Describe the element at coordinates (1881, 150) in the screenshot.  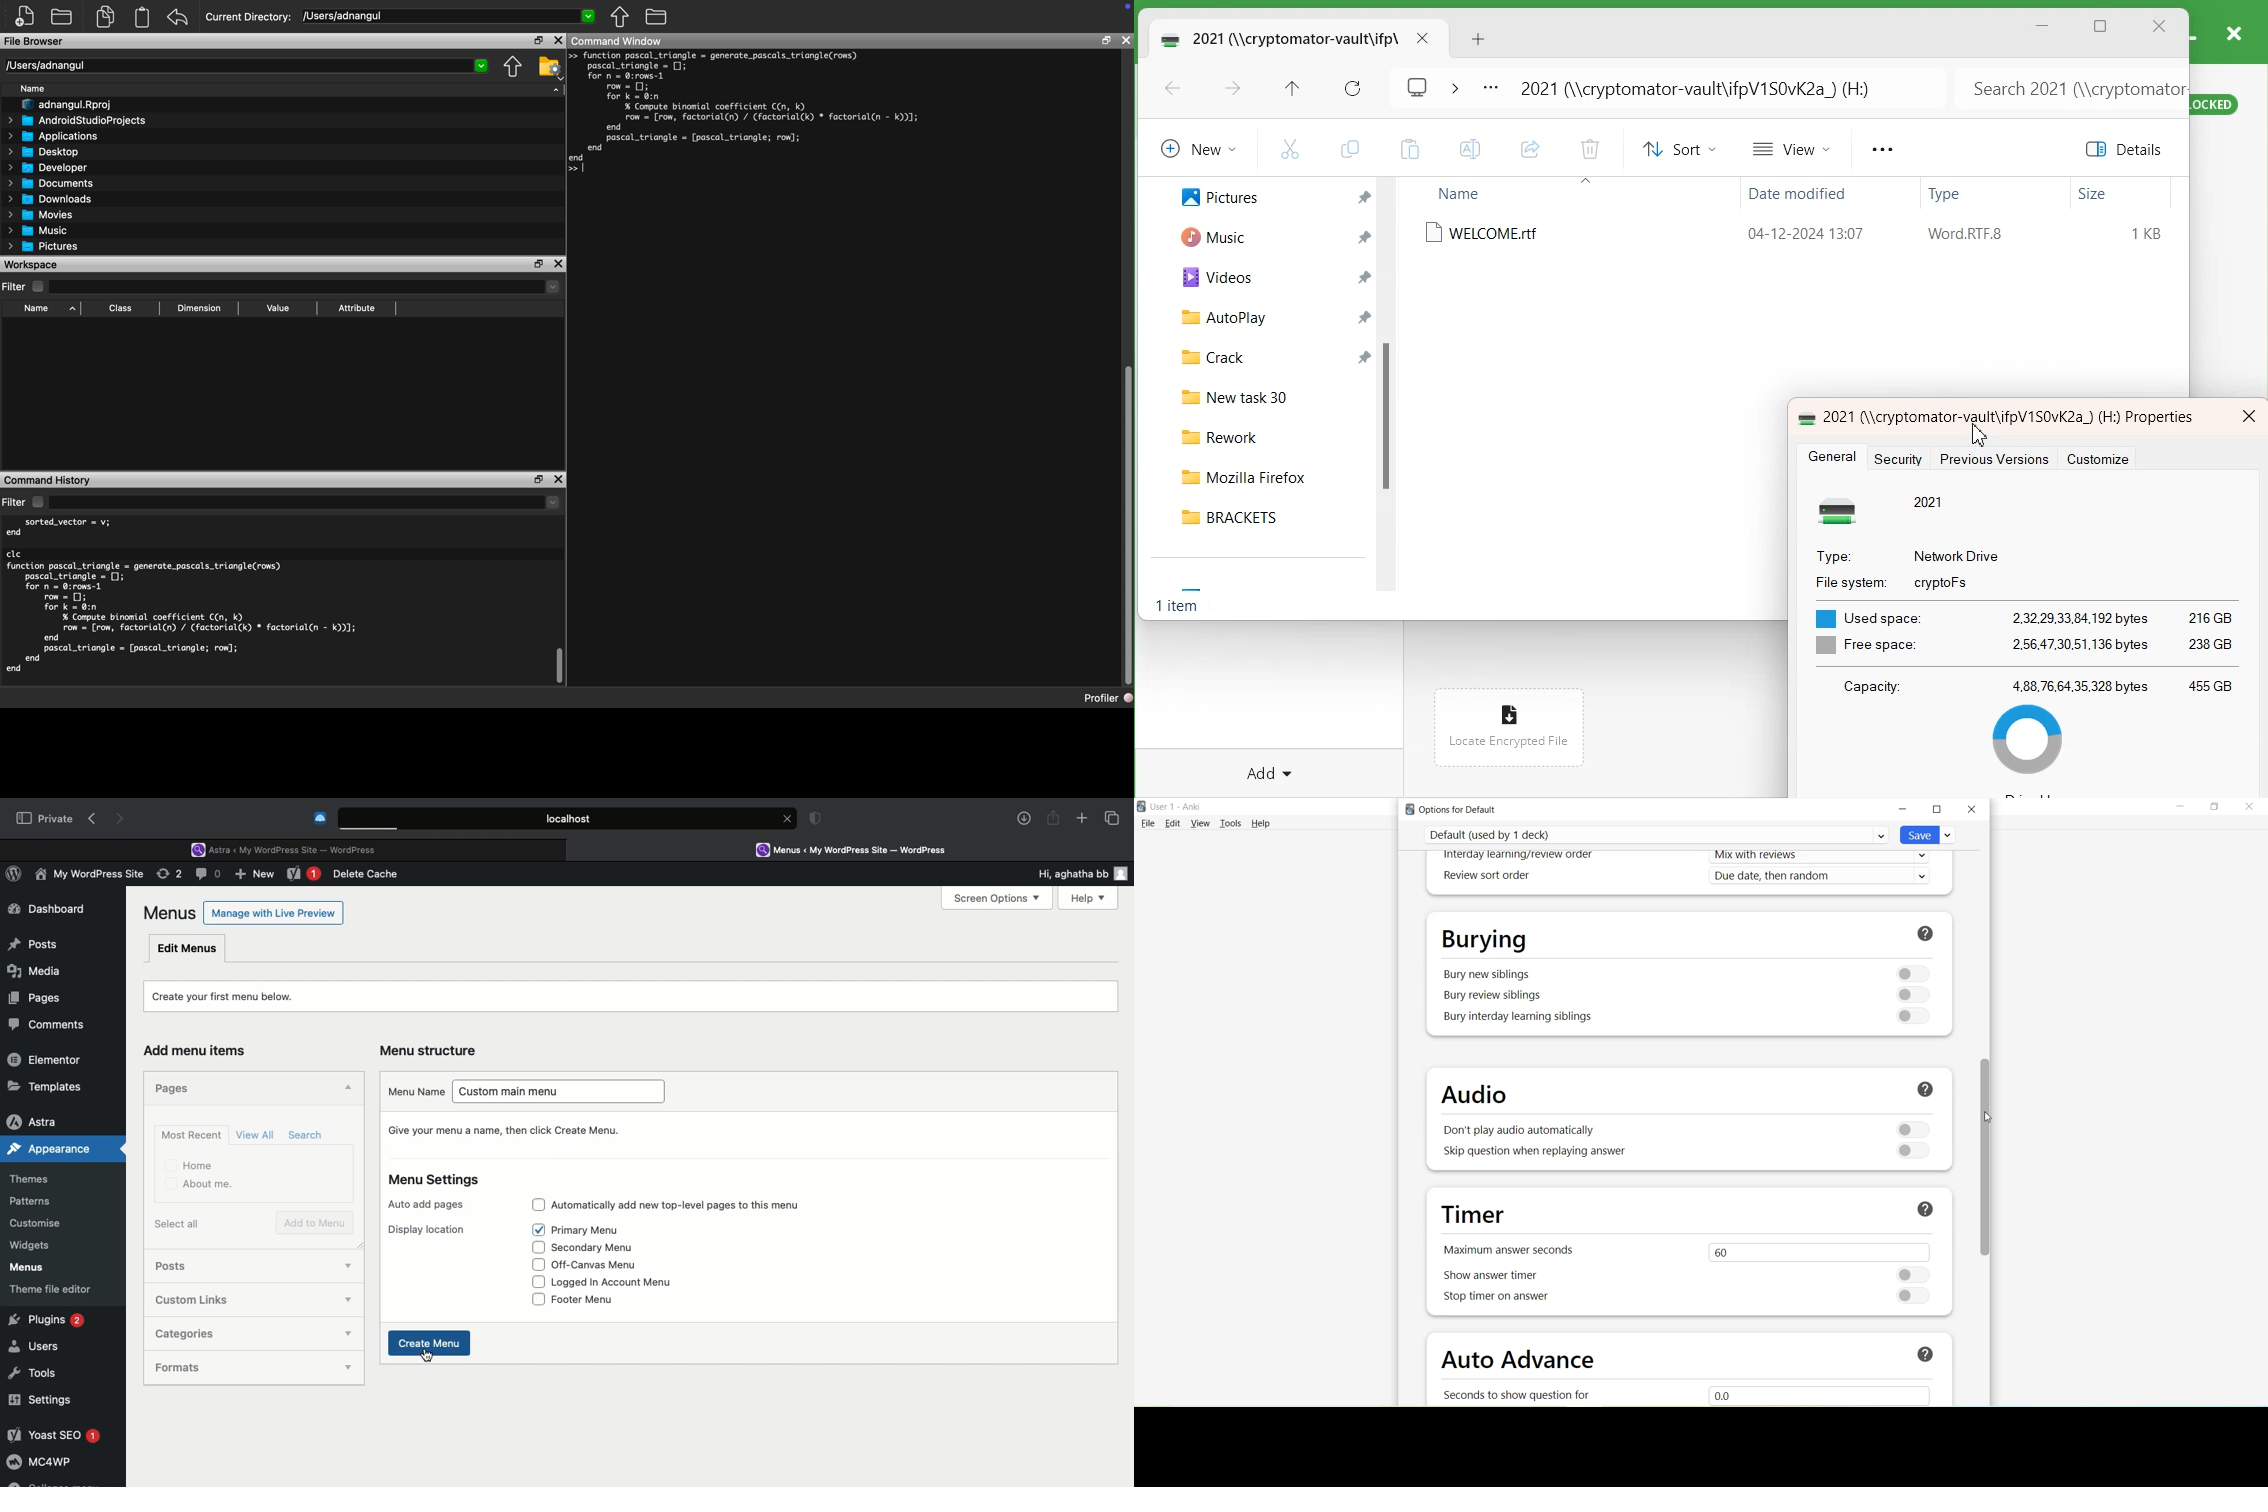
I see `More` at that location.